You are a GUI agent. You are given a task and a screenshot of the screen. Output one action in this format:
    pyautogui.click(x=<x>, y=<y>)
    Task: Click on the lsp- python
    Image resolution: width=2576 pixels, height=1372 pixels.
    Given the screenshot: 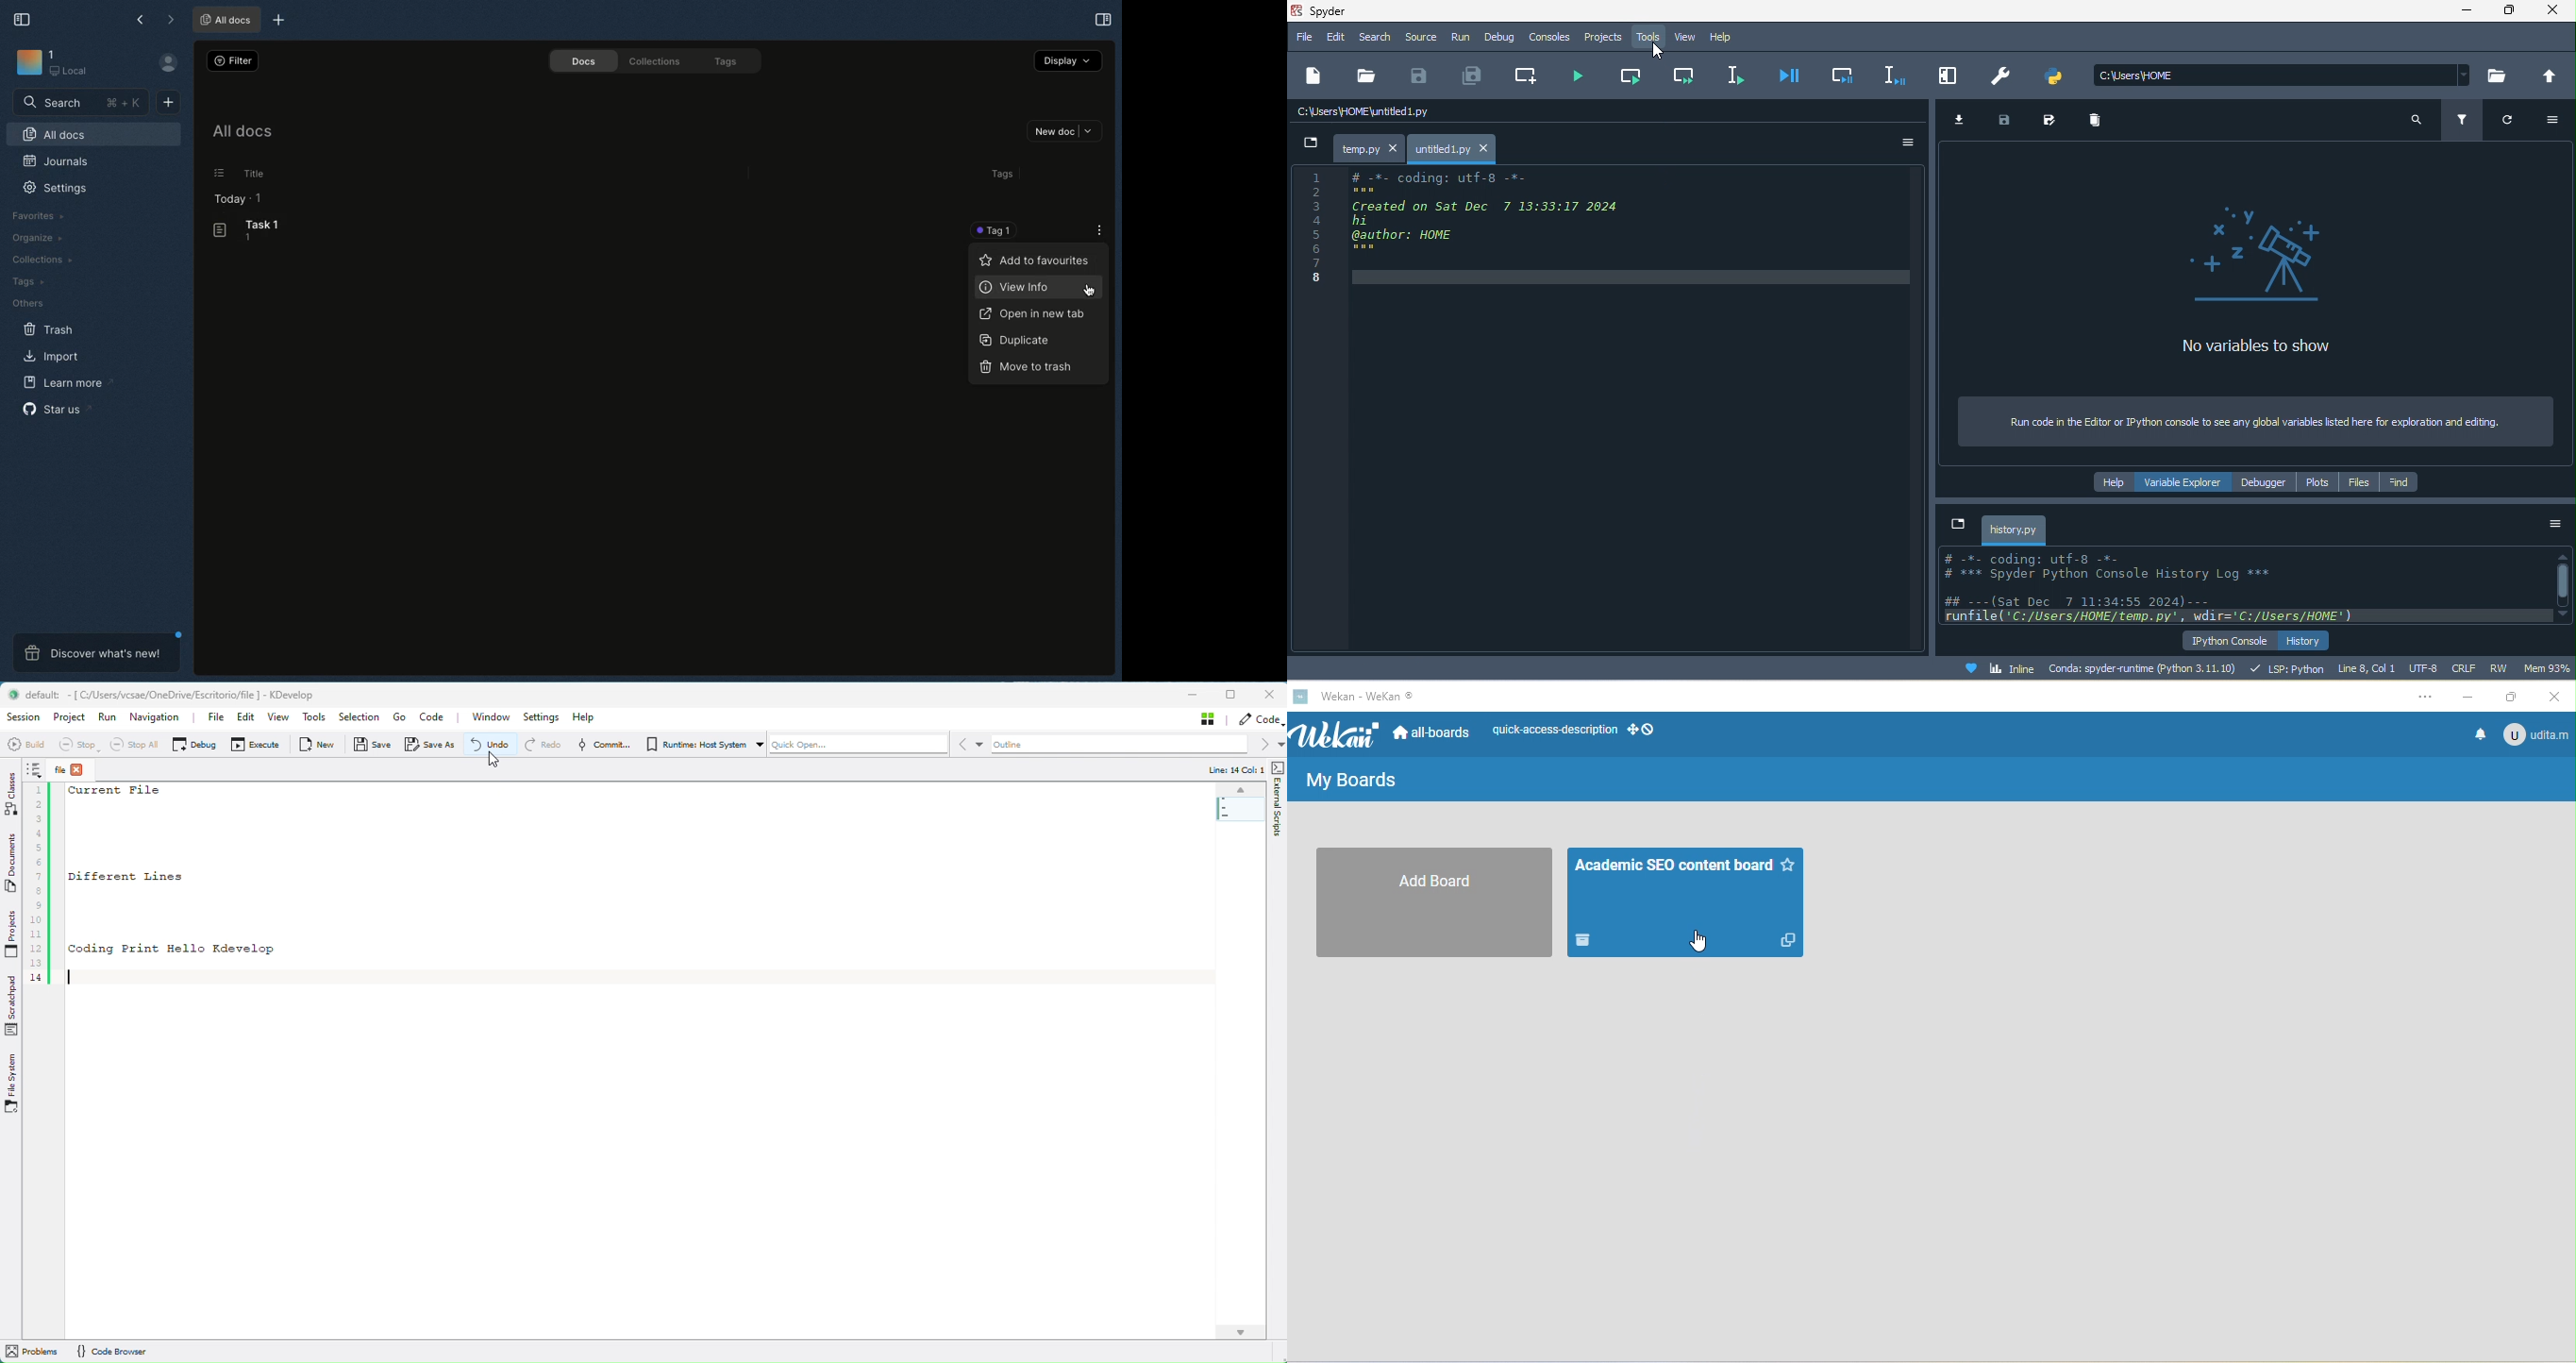 What is the action you would take?
    pyautogui.click(x=2288, y=668)
    